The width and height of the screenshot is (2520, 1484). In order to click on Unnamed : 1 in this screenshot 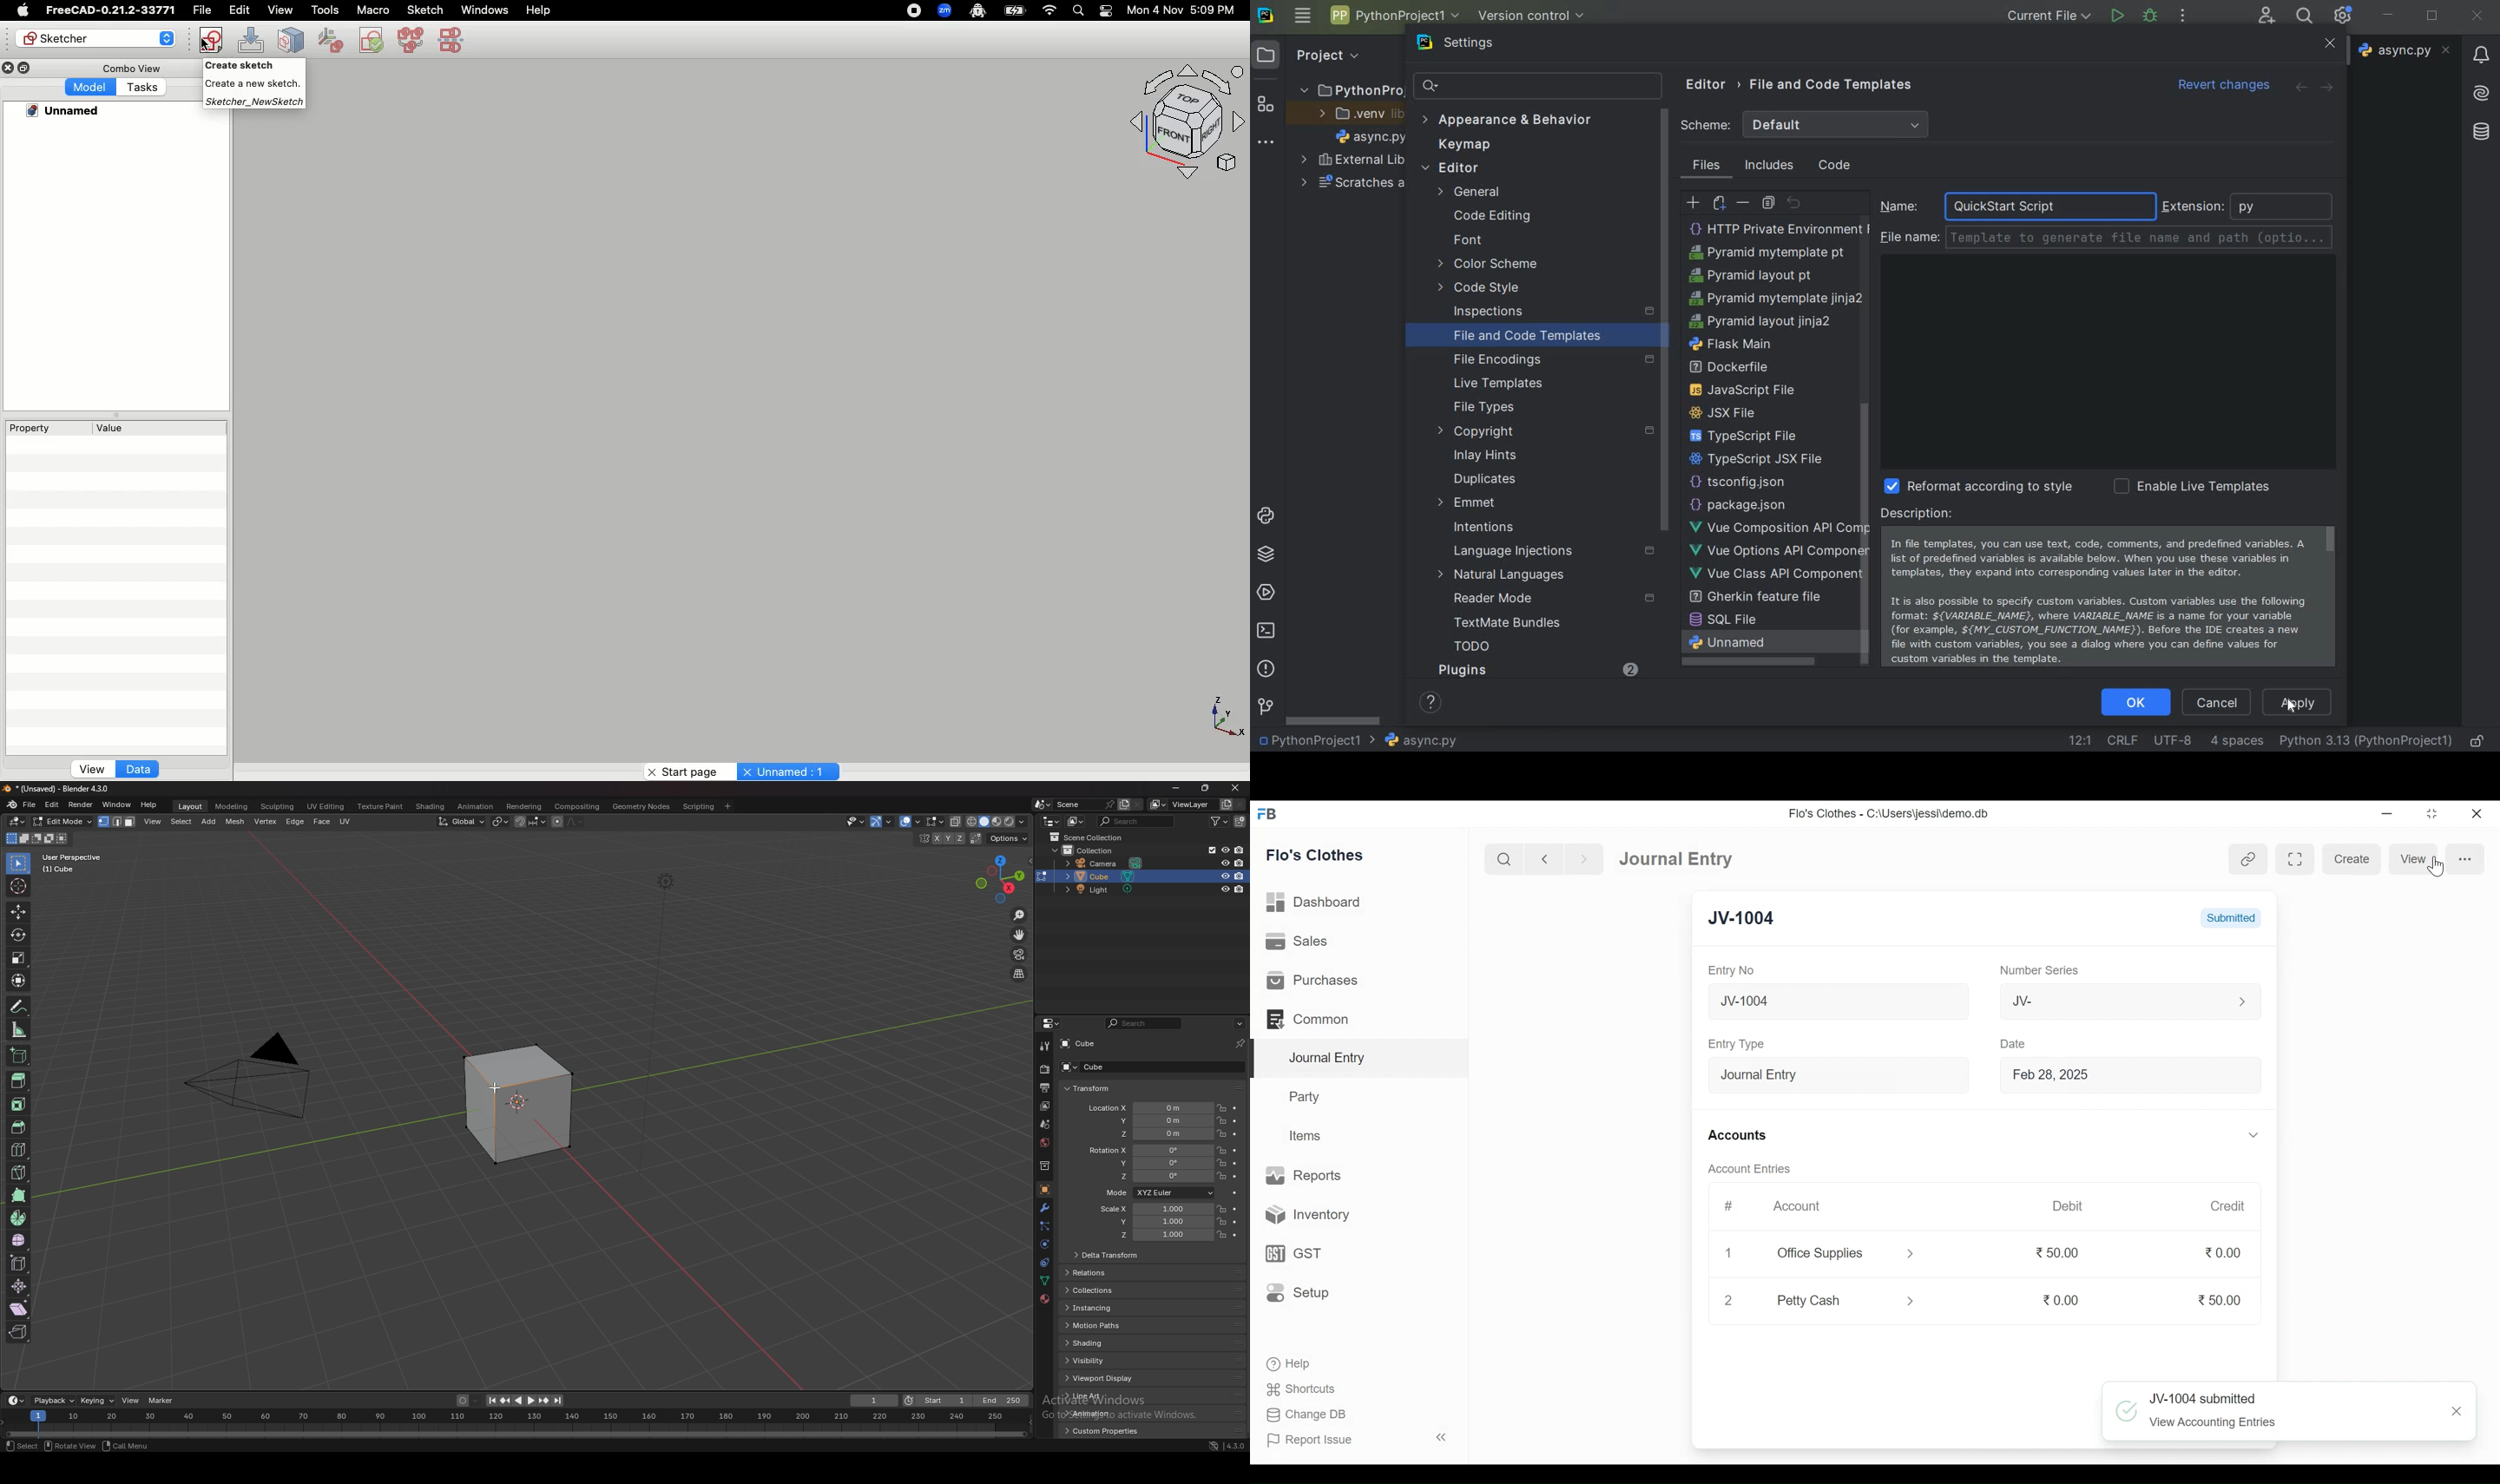, I will do `click(788, 772)`.